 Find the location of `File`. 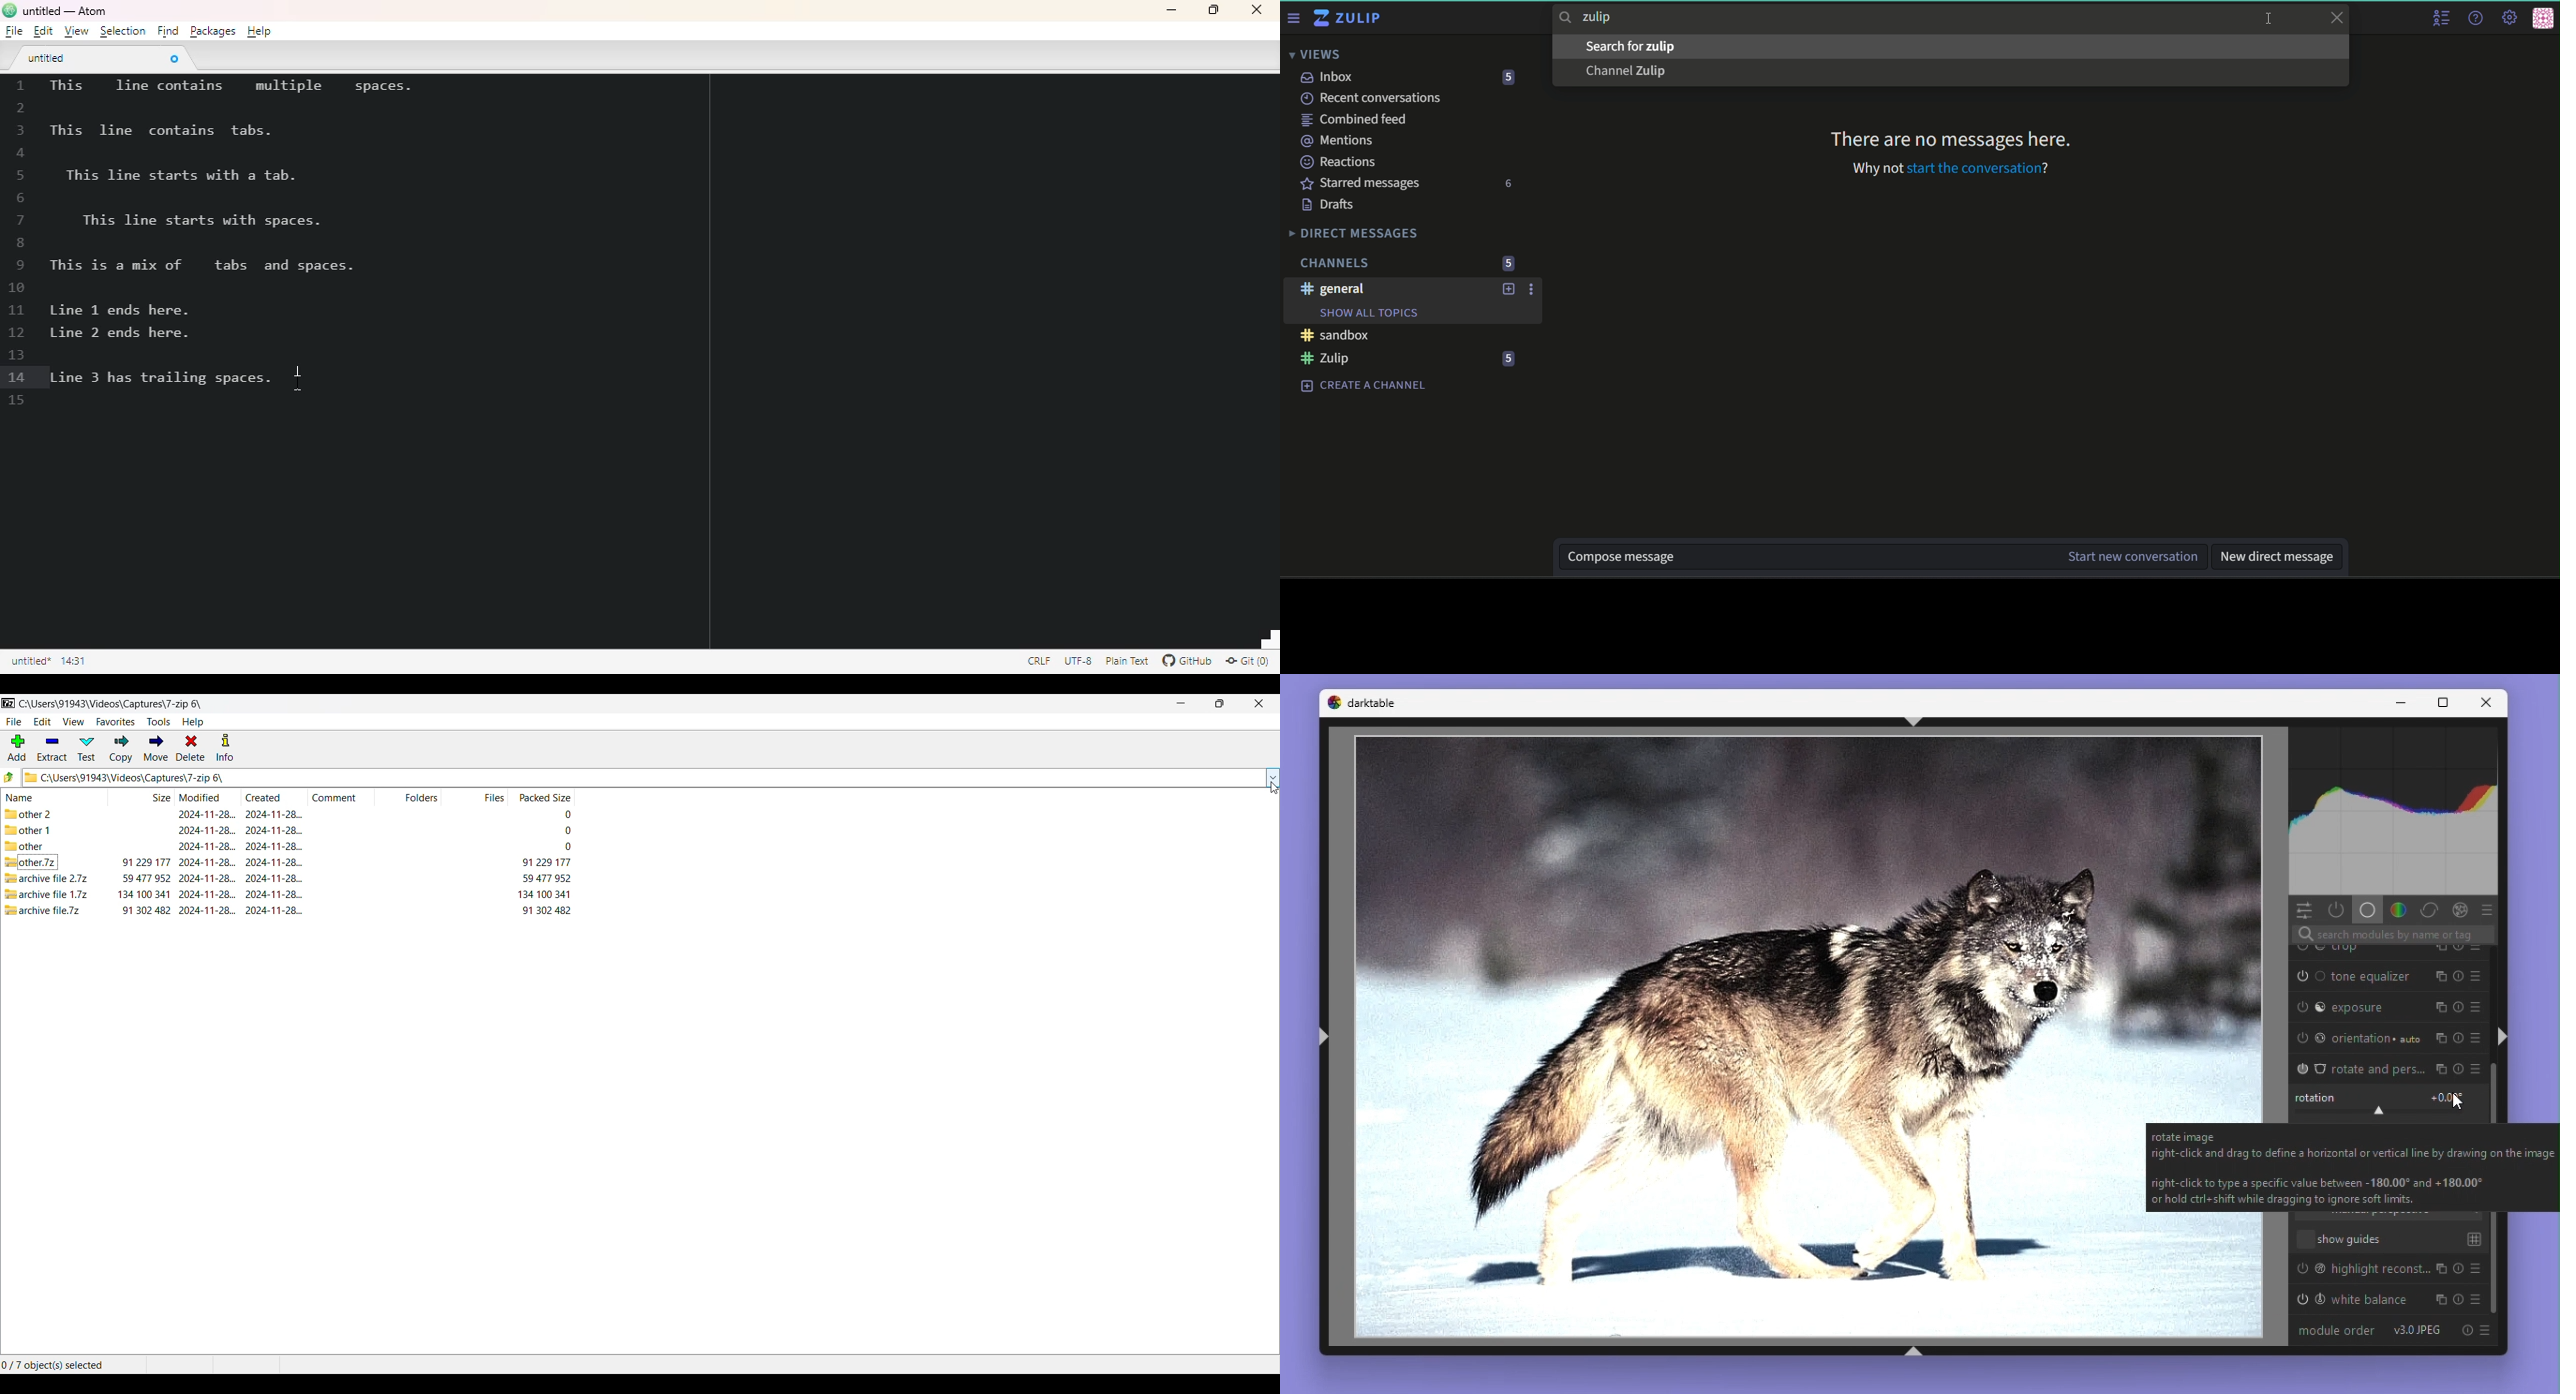

File is located at coordinates (14, 722).